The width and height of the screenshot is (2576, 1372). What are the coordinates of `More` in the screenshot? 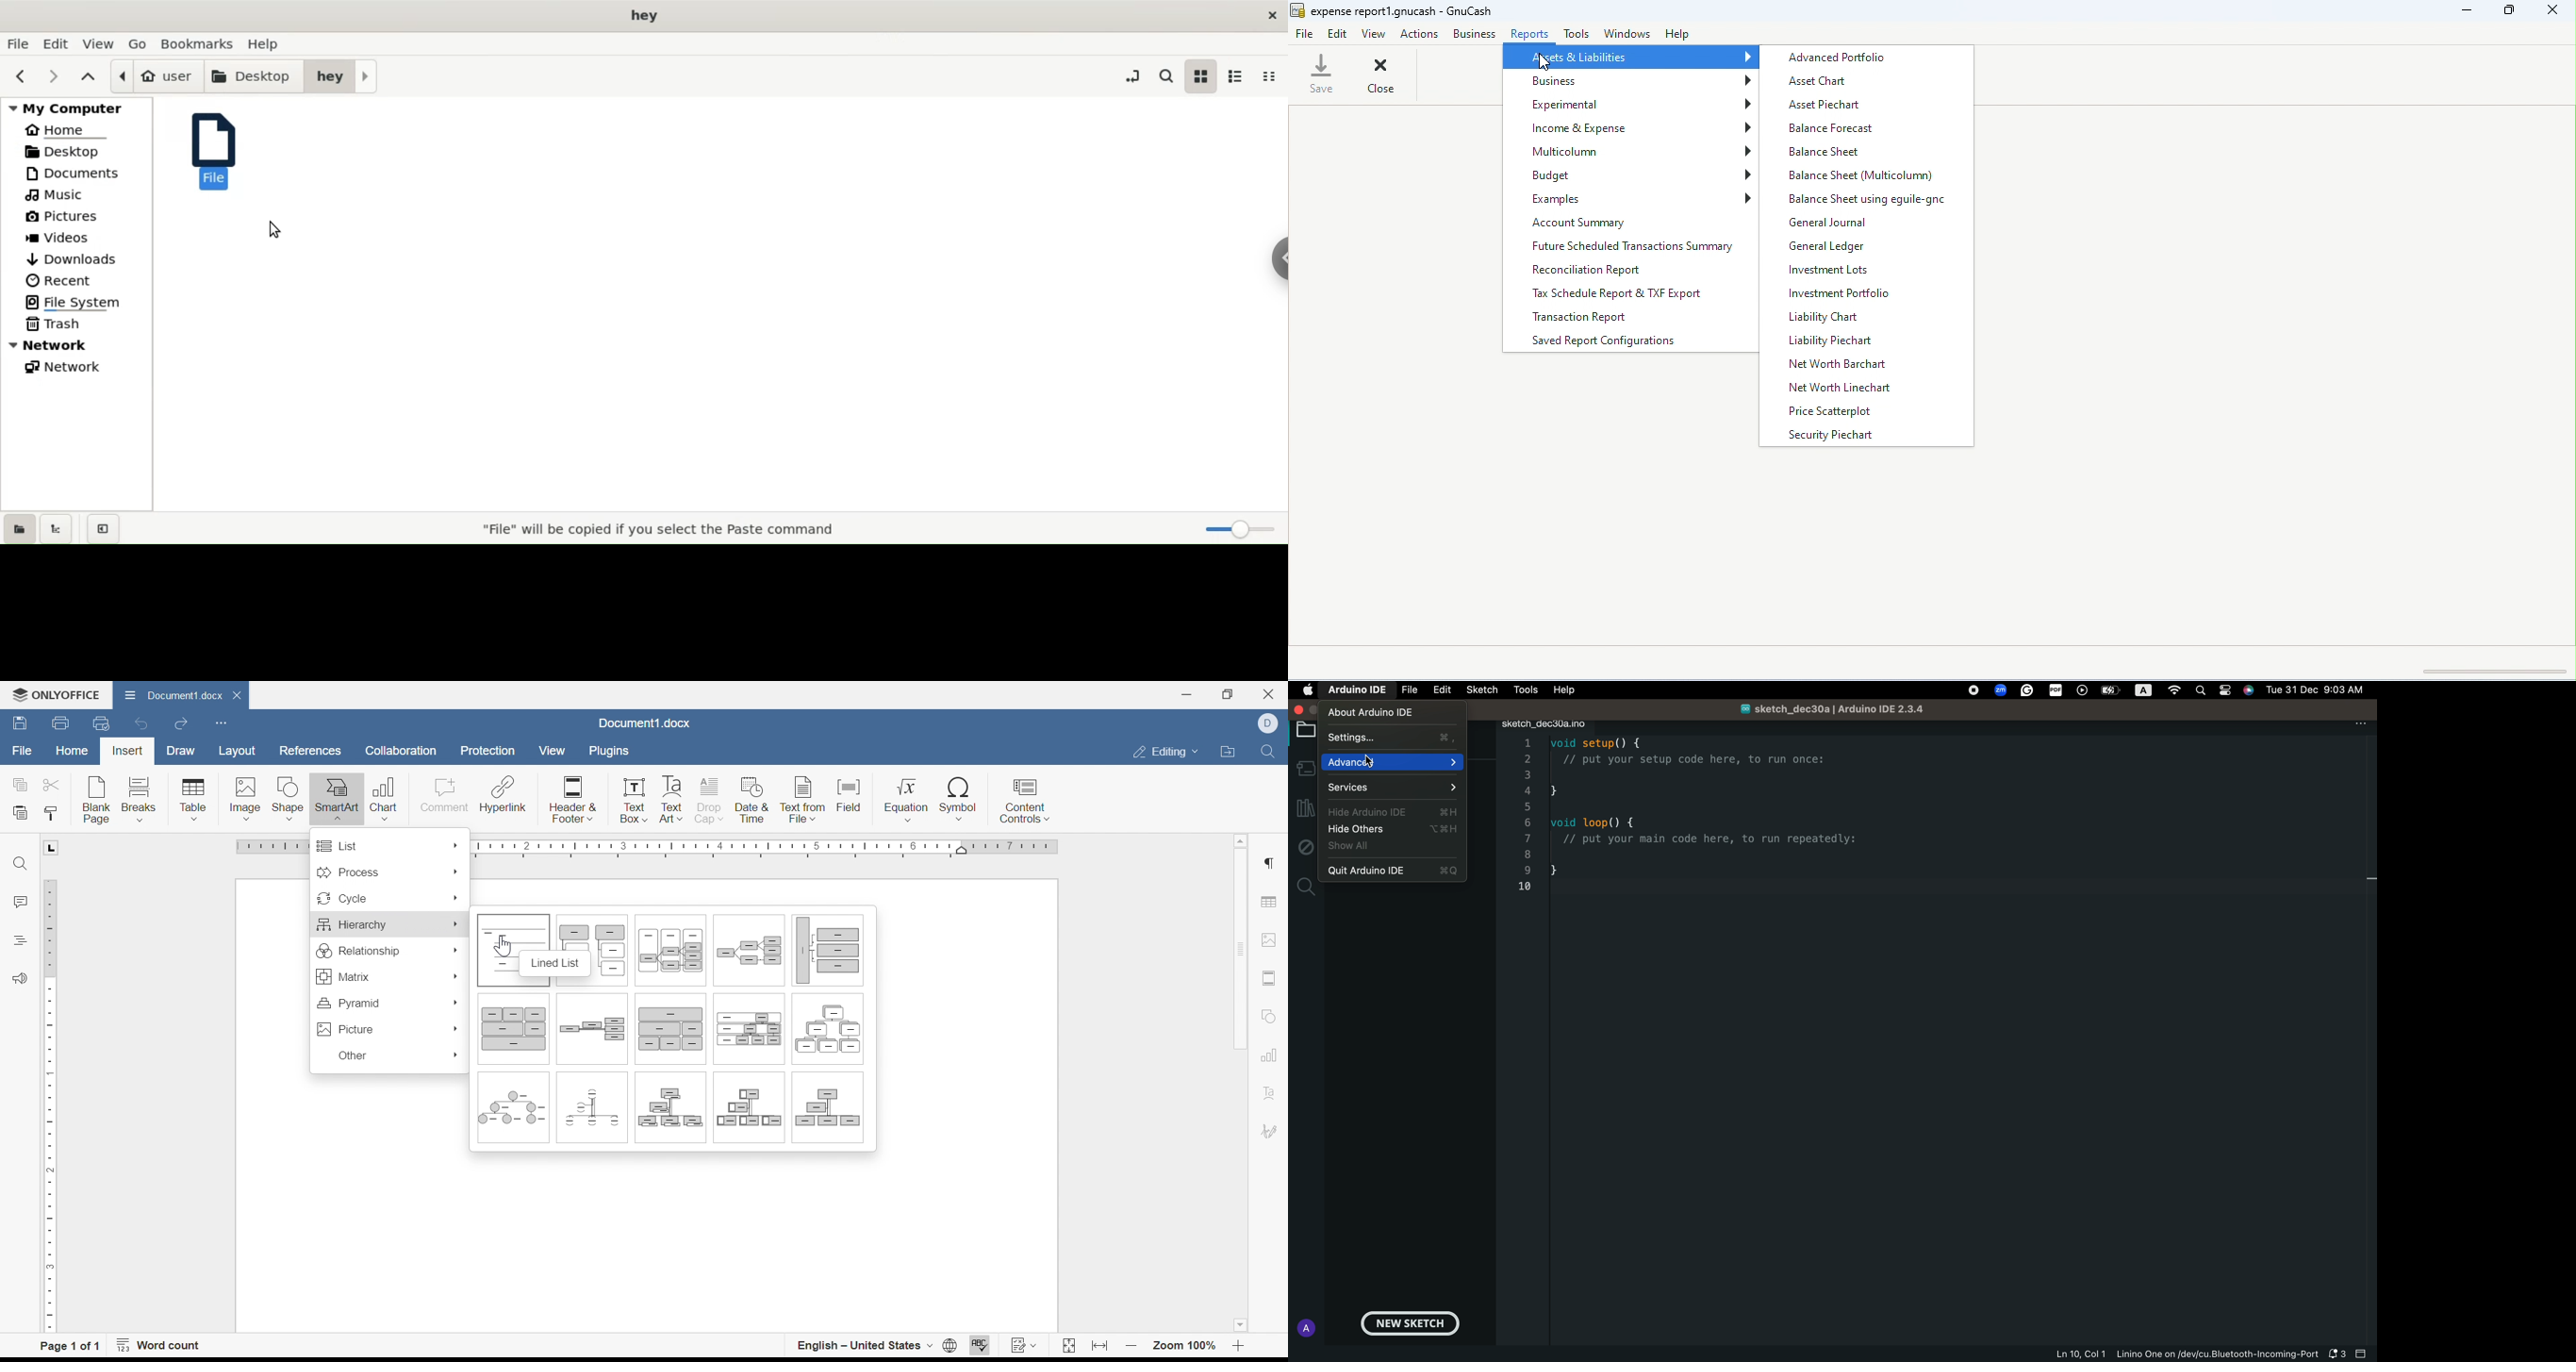 It's located at (455, 1029).